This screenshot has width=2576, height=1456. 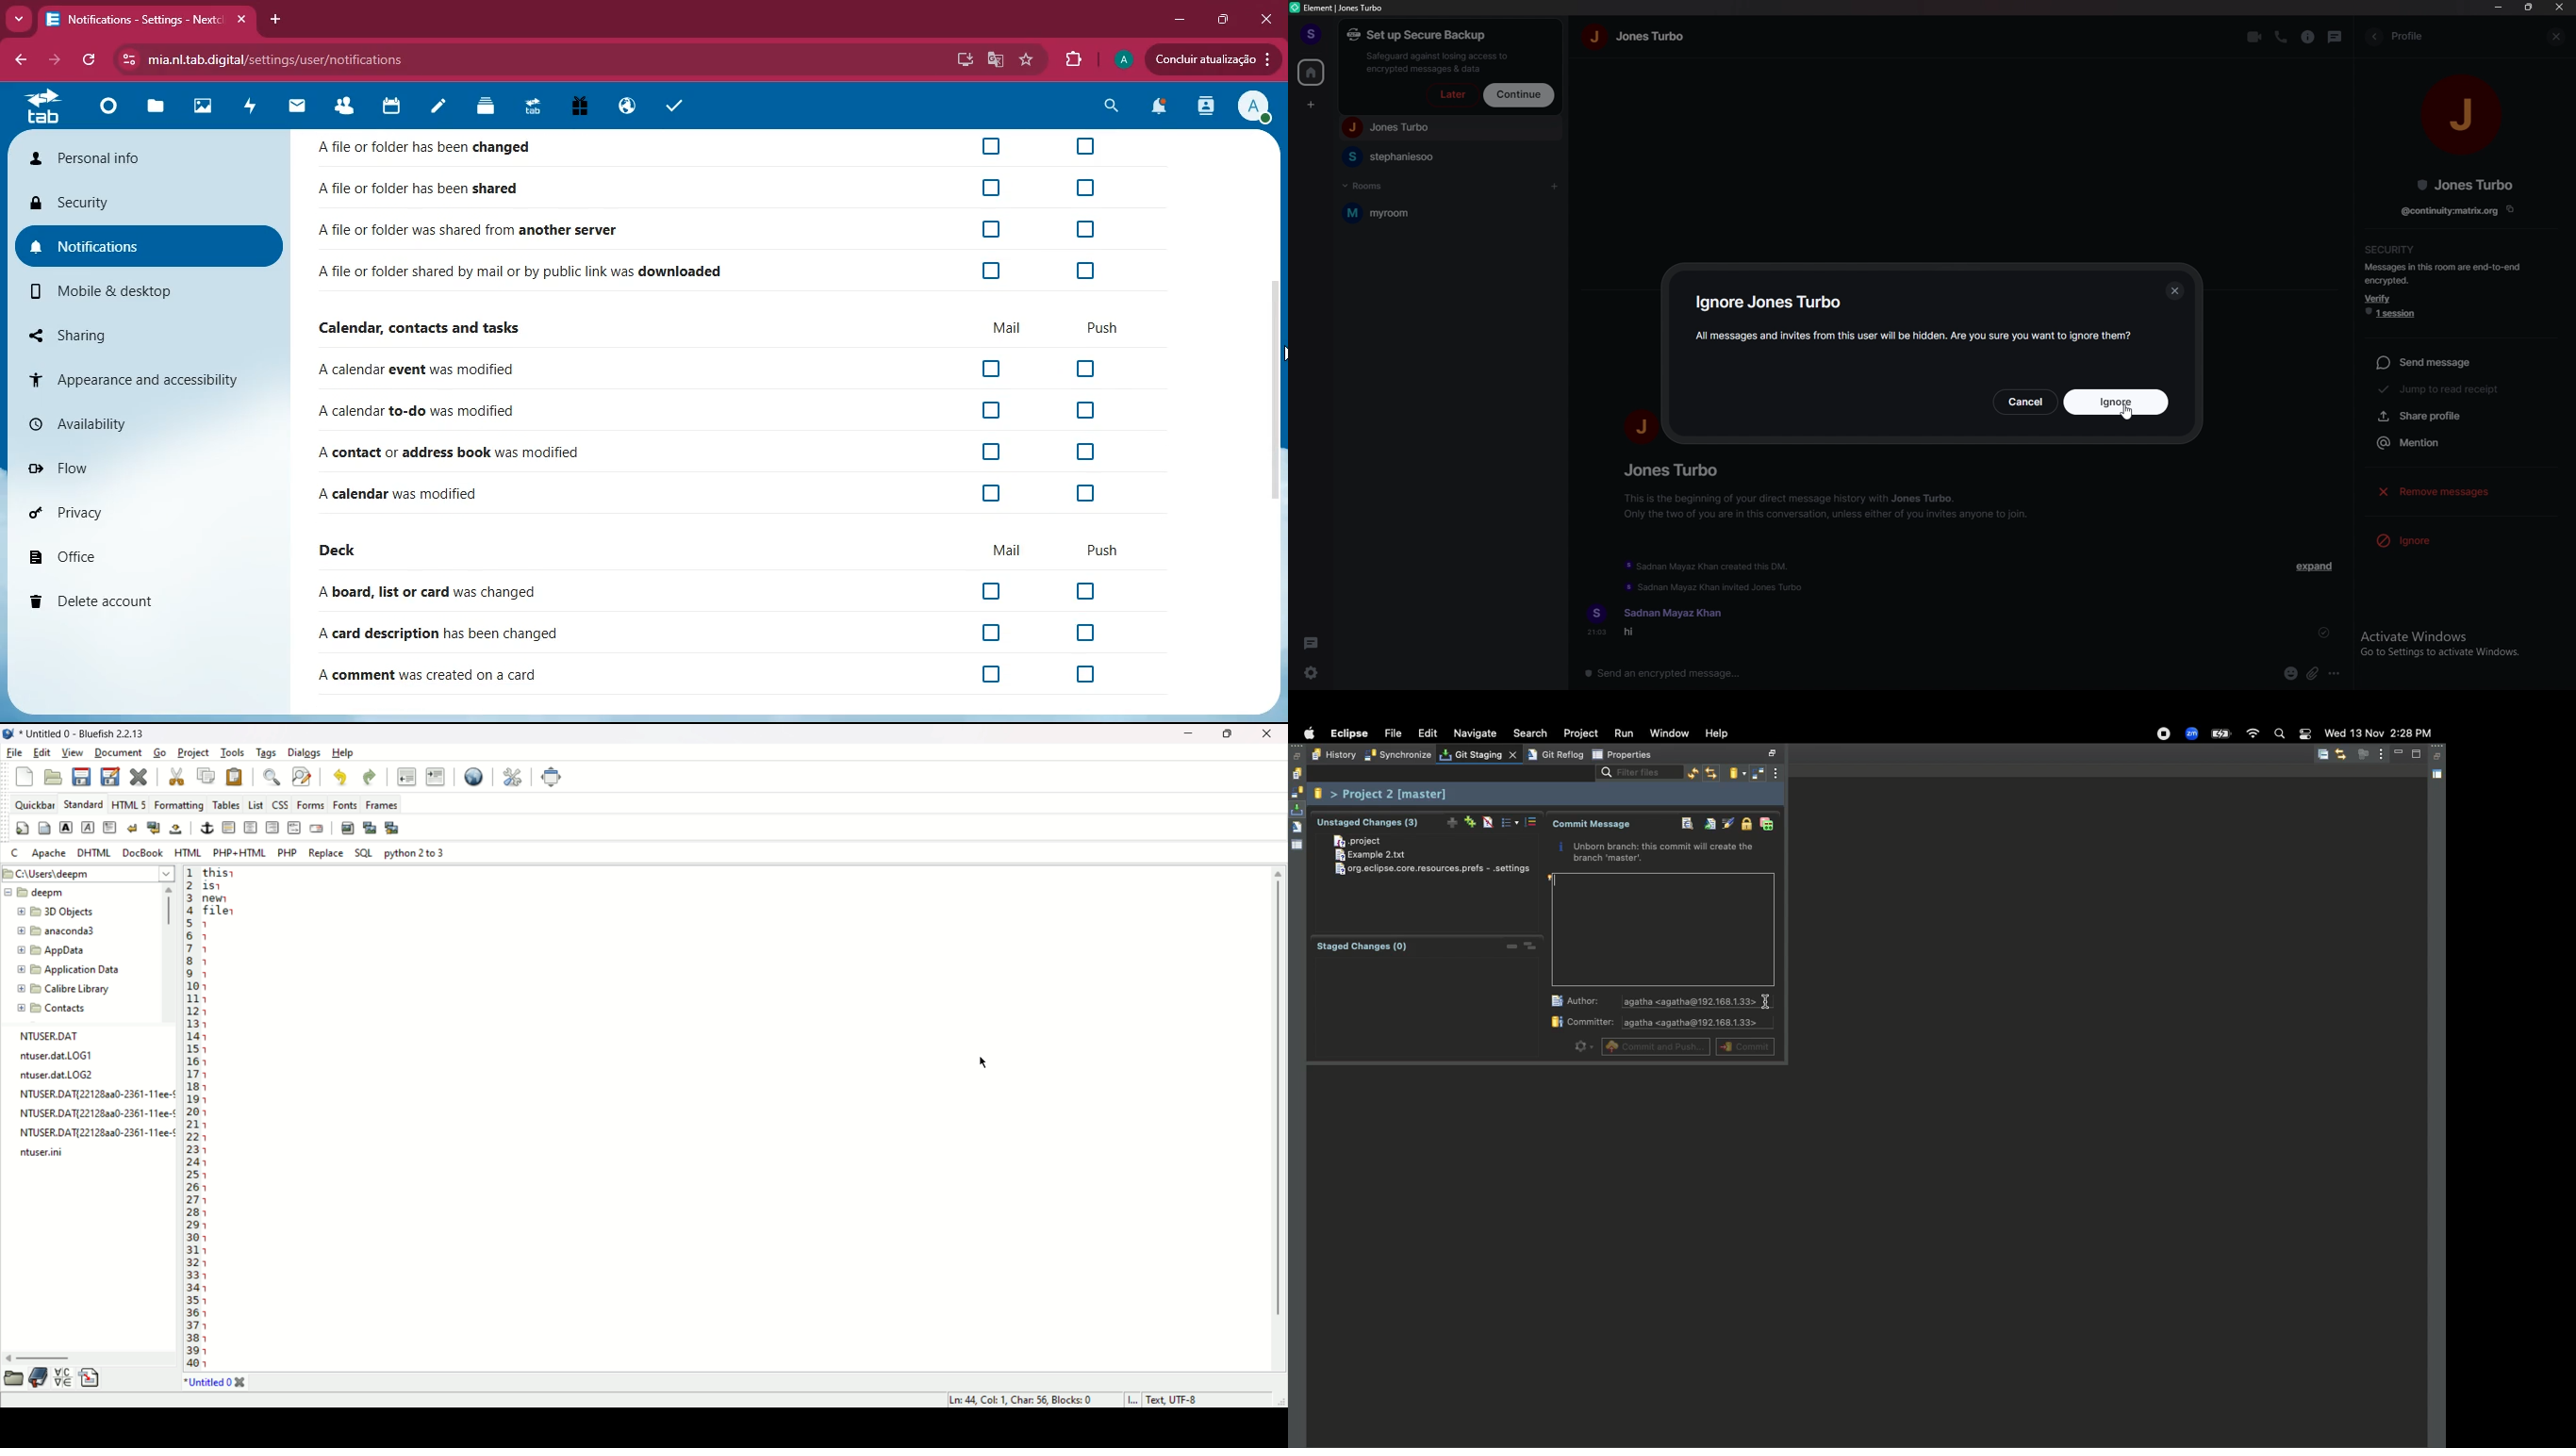 What do you see at coordinates (535, 107) in the screenshot?
I see `tab` at bounding box center [535, 107].